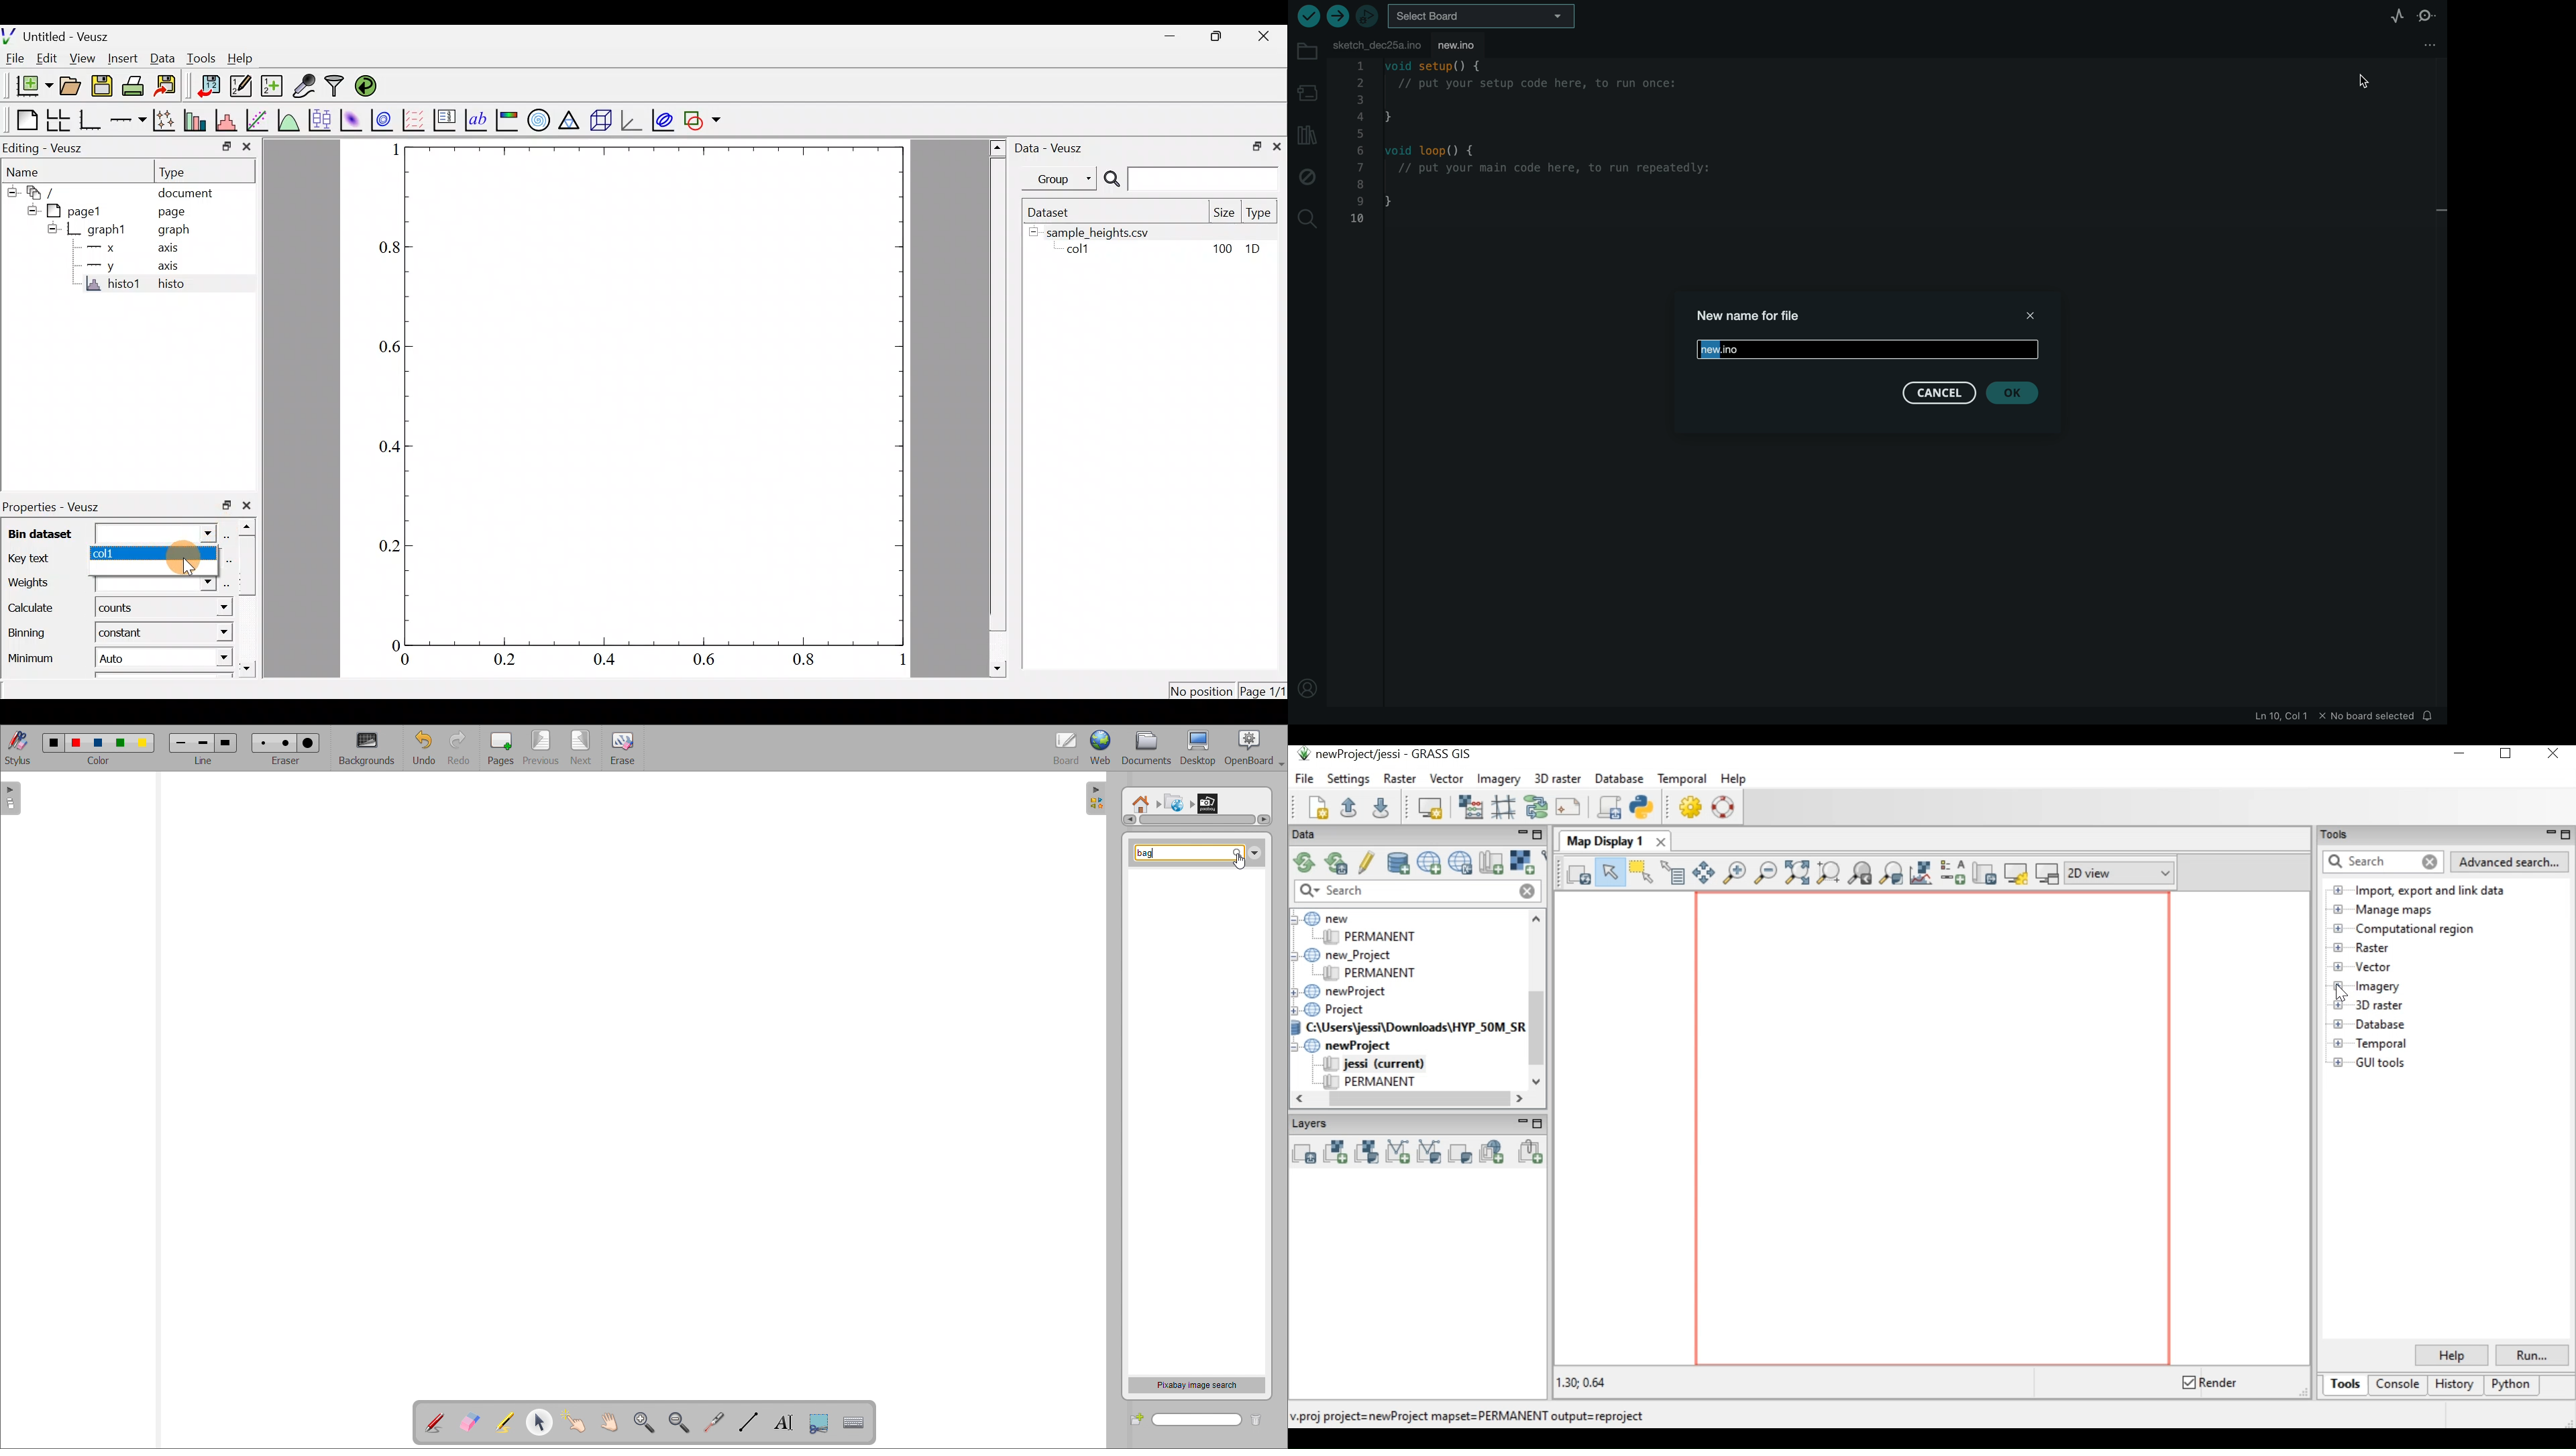  Describe the element at coordinates (368, 749) in the screenshot. I see `backgrounds` at that location.